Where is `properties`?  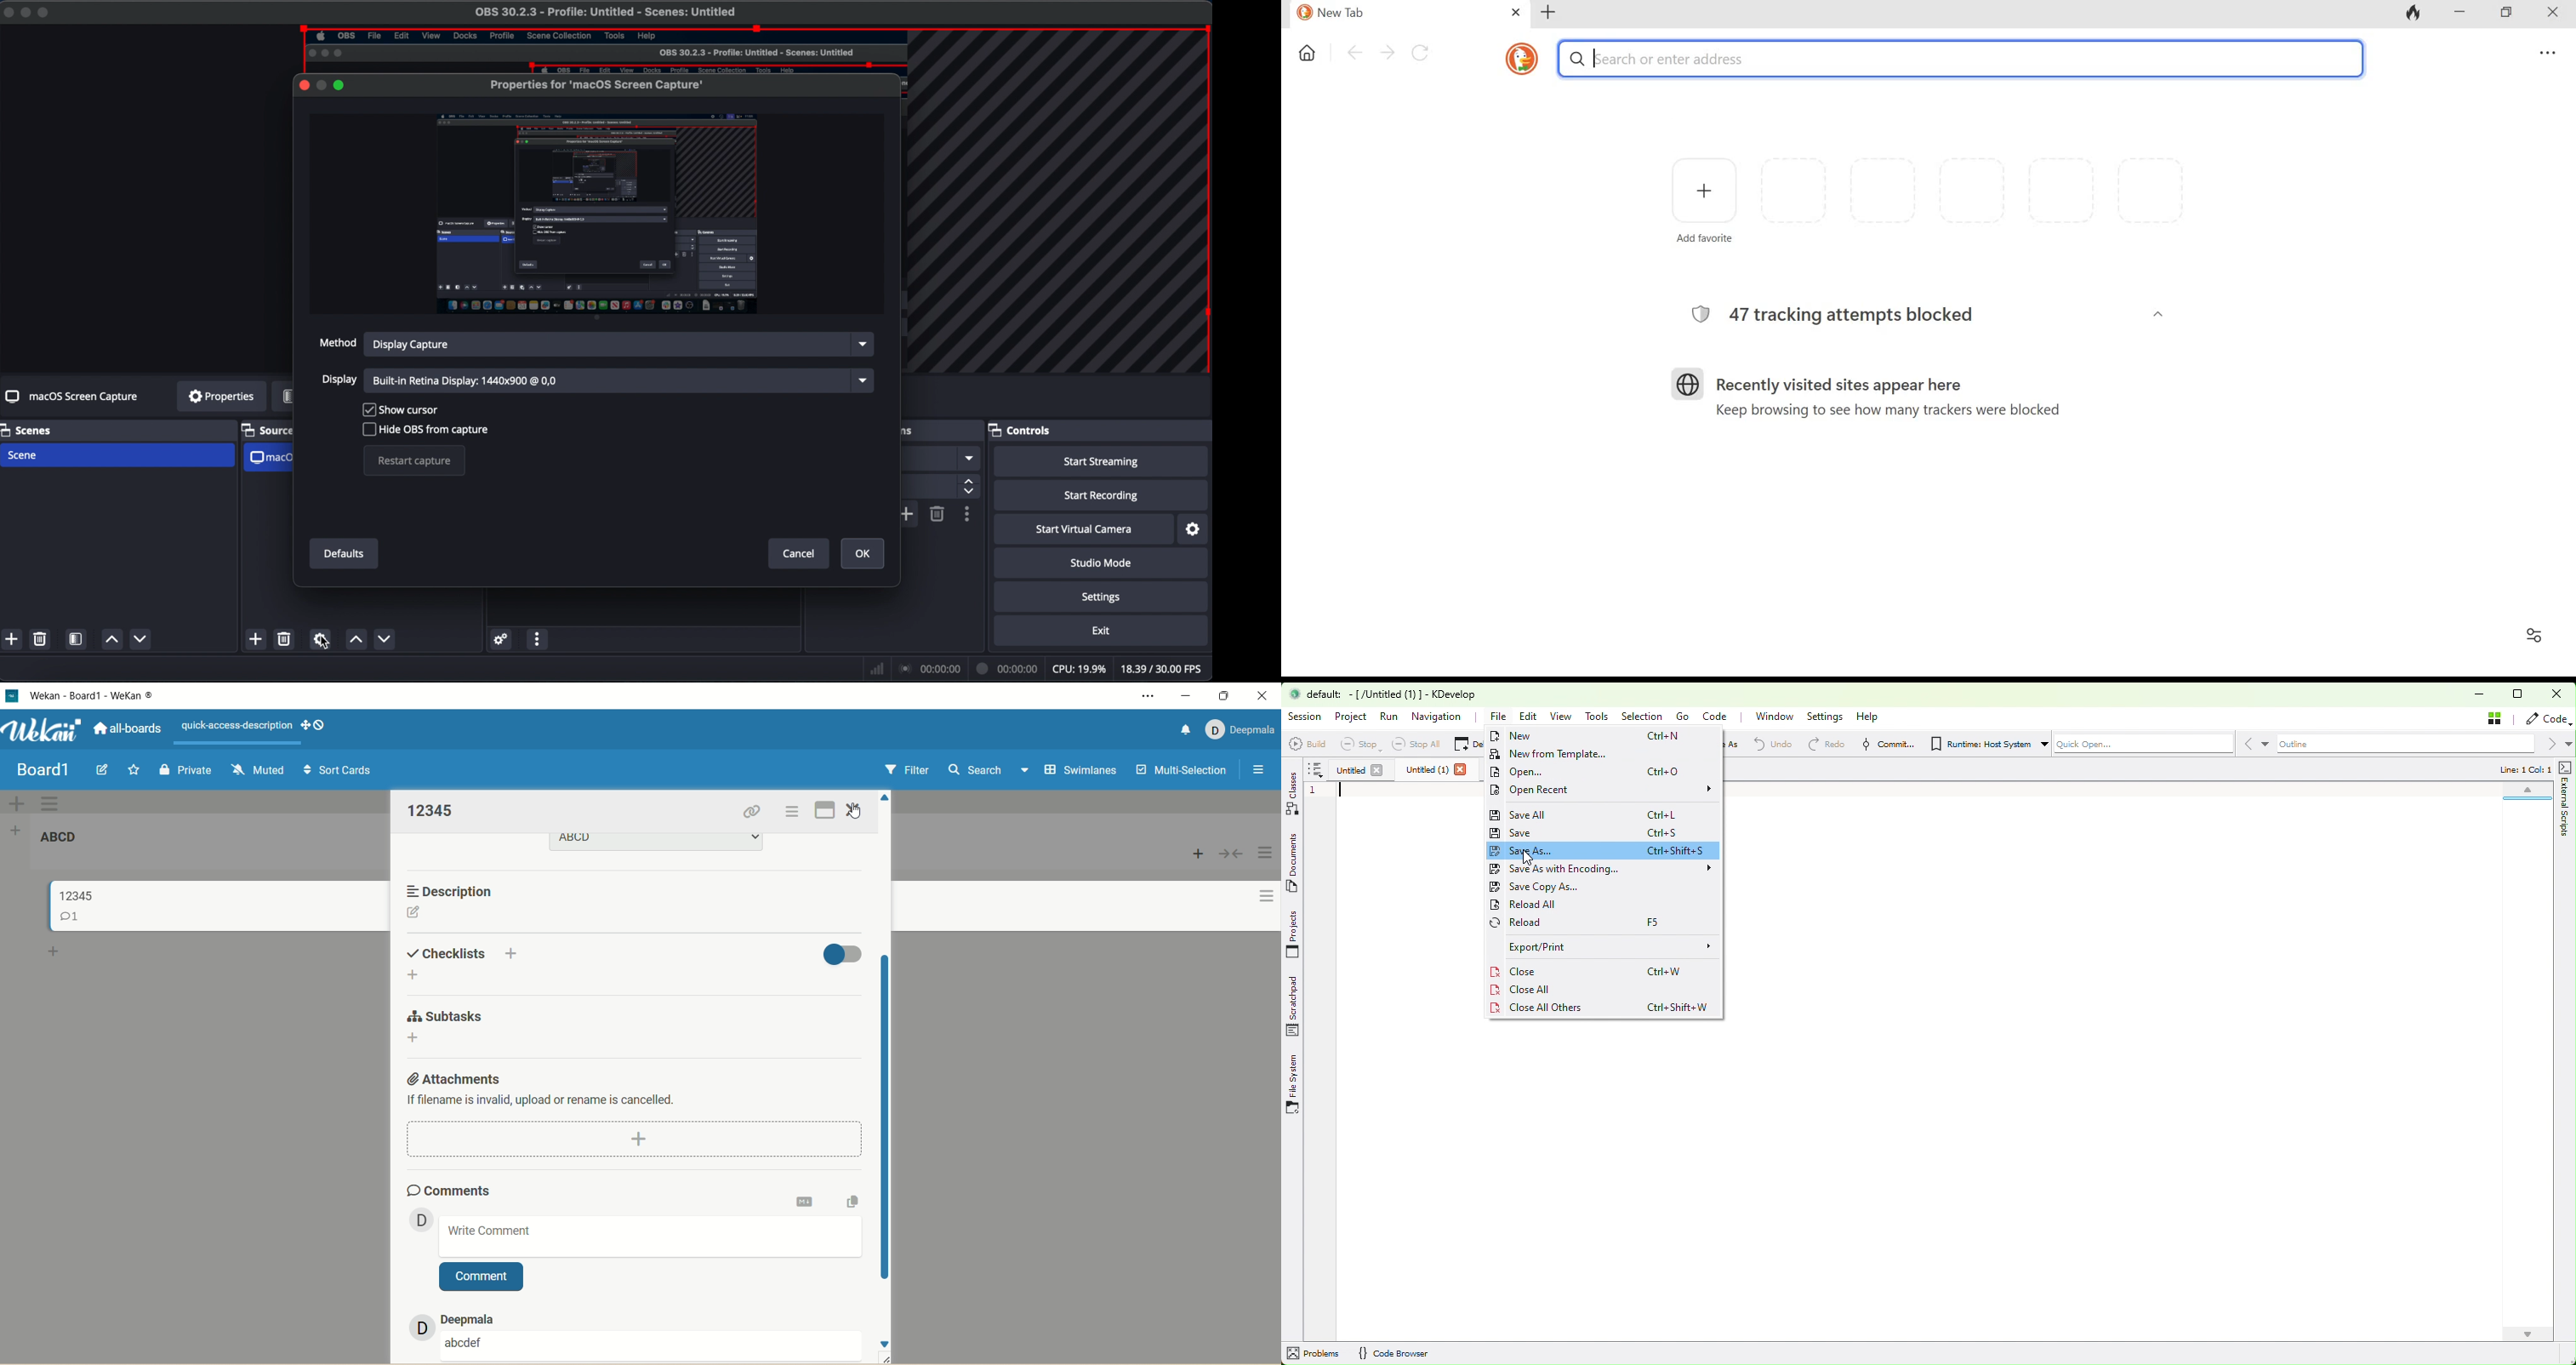 properties is located at coordinates (220, 396).